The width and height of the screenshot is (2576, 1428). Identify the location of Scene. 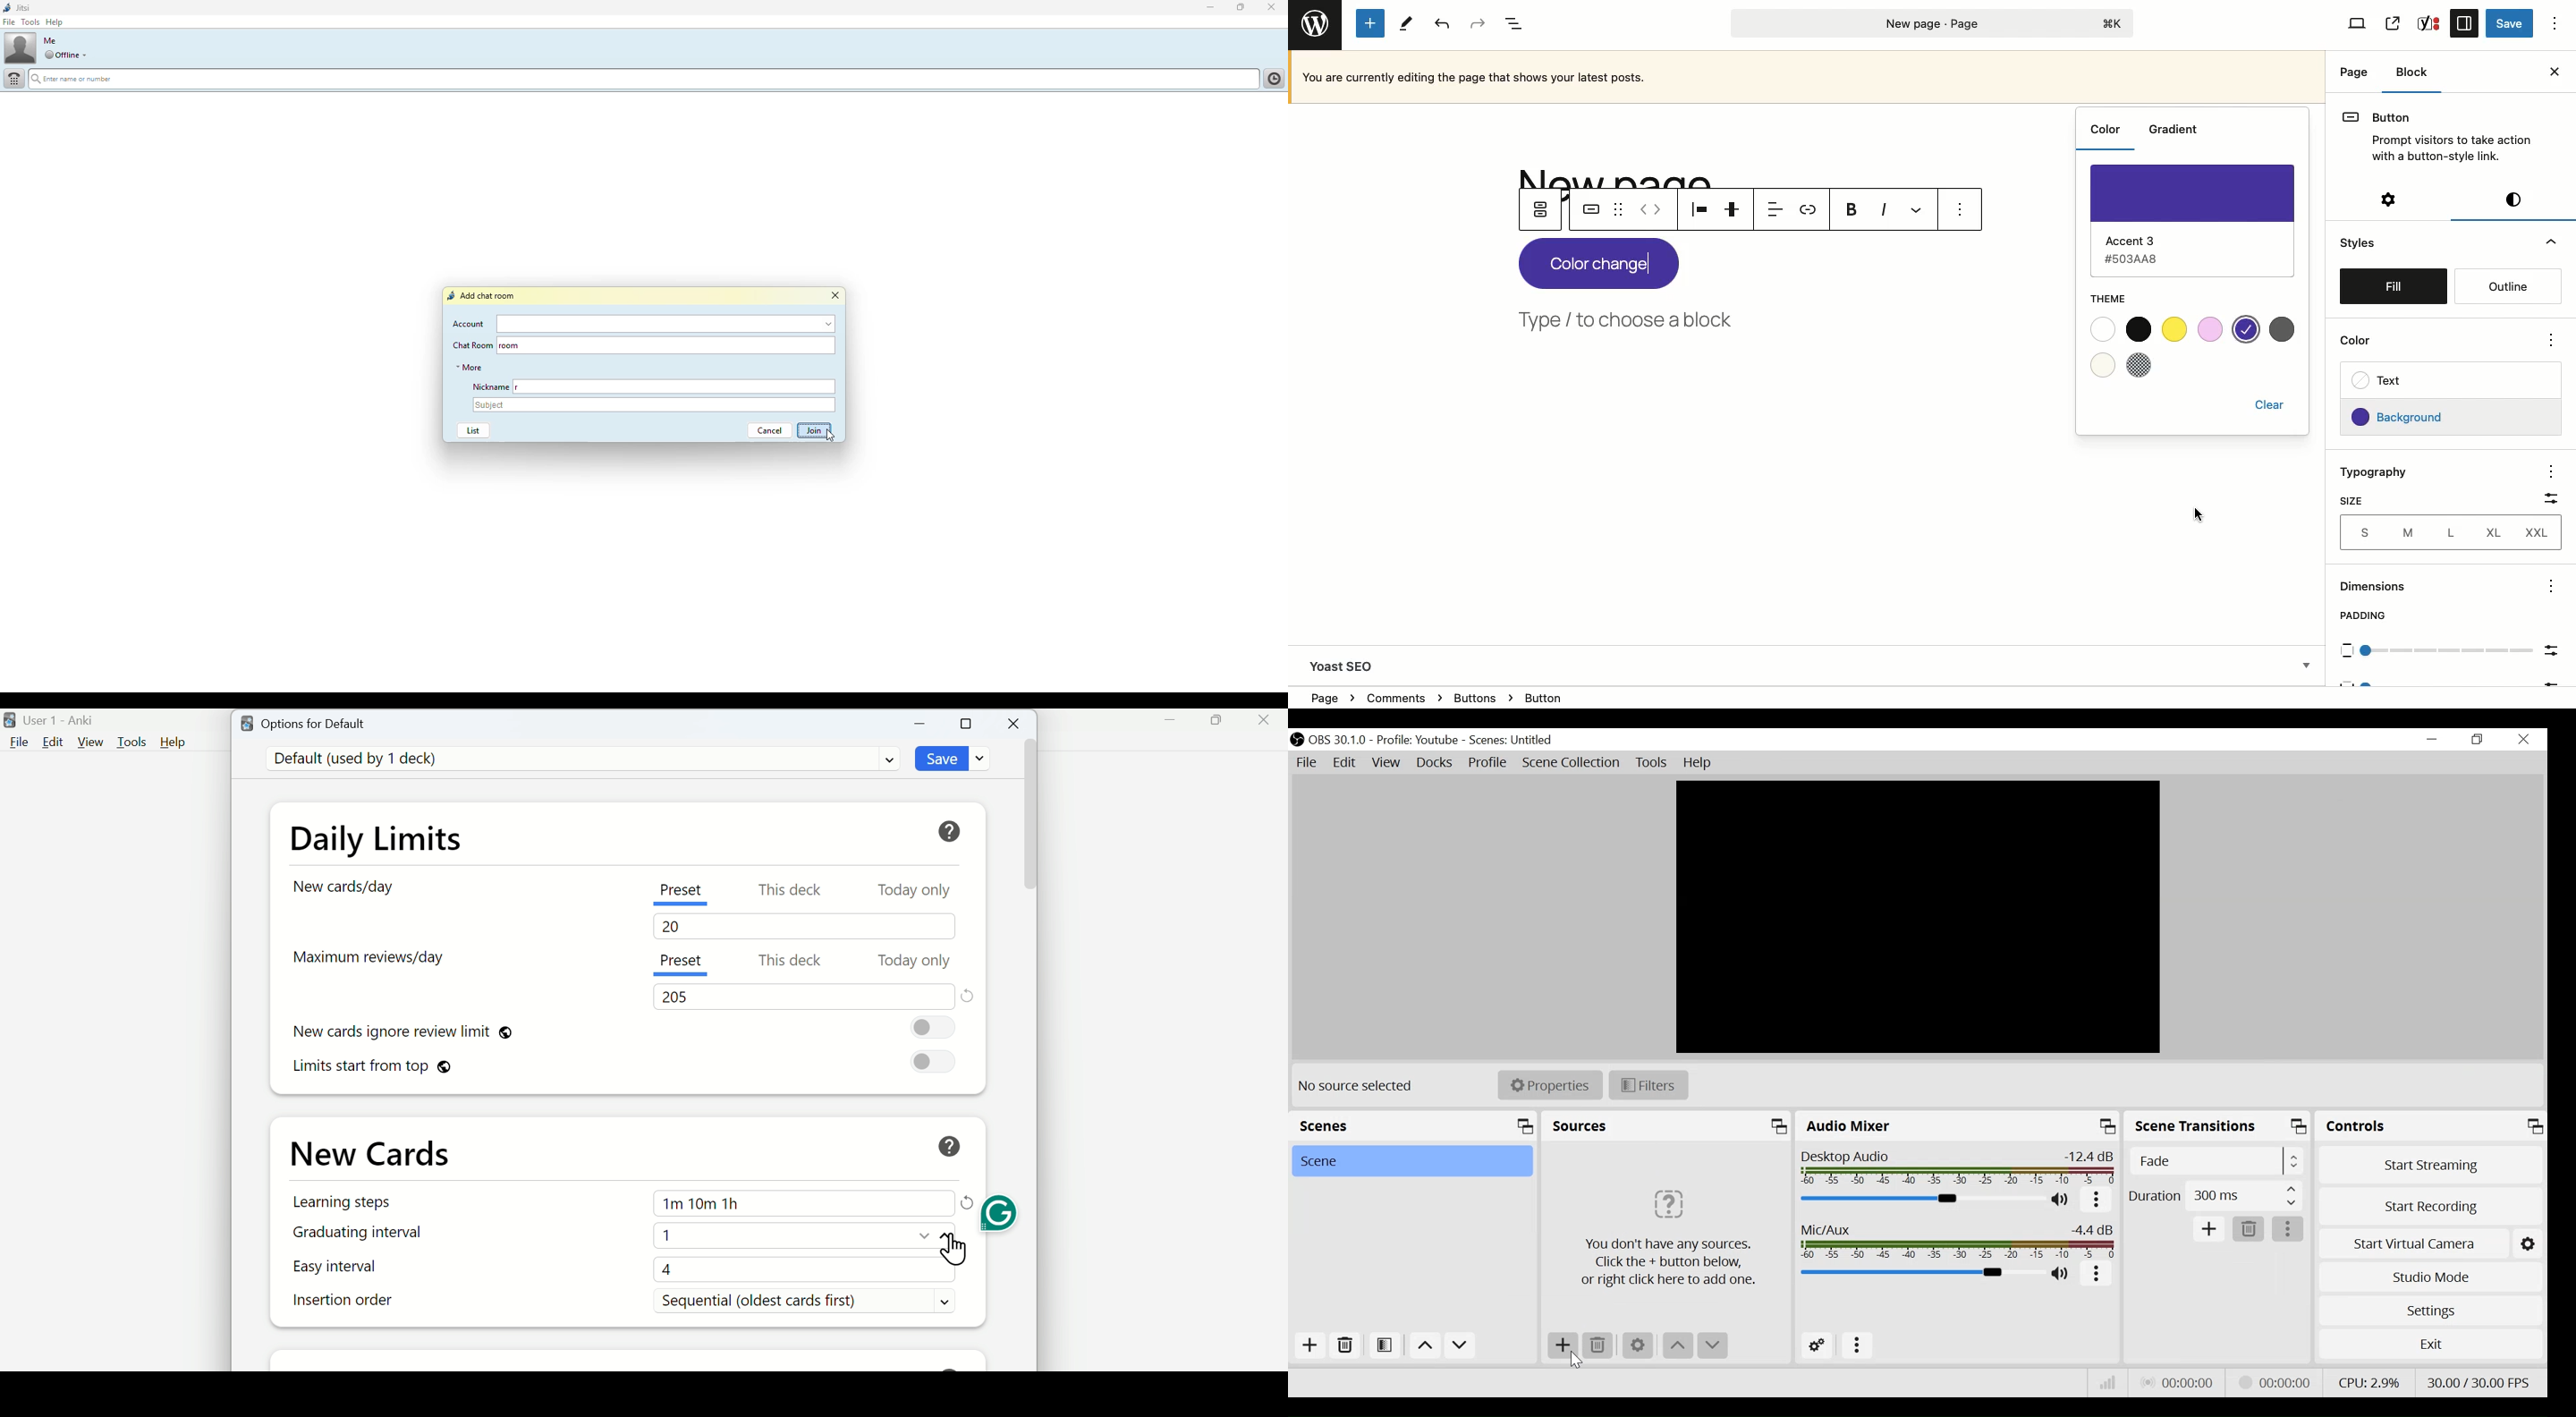
(1411, 1161).